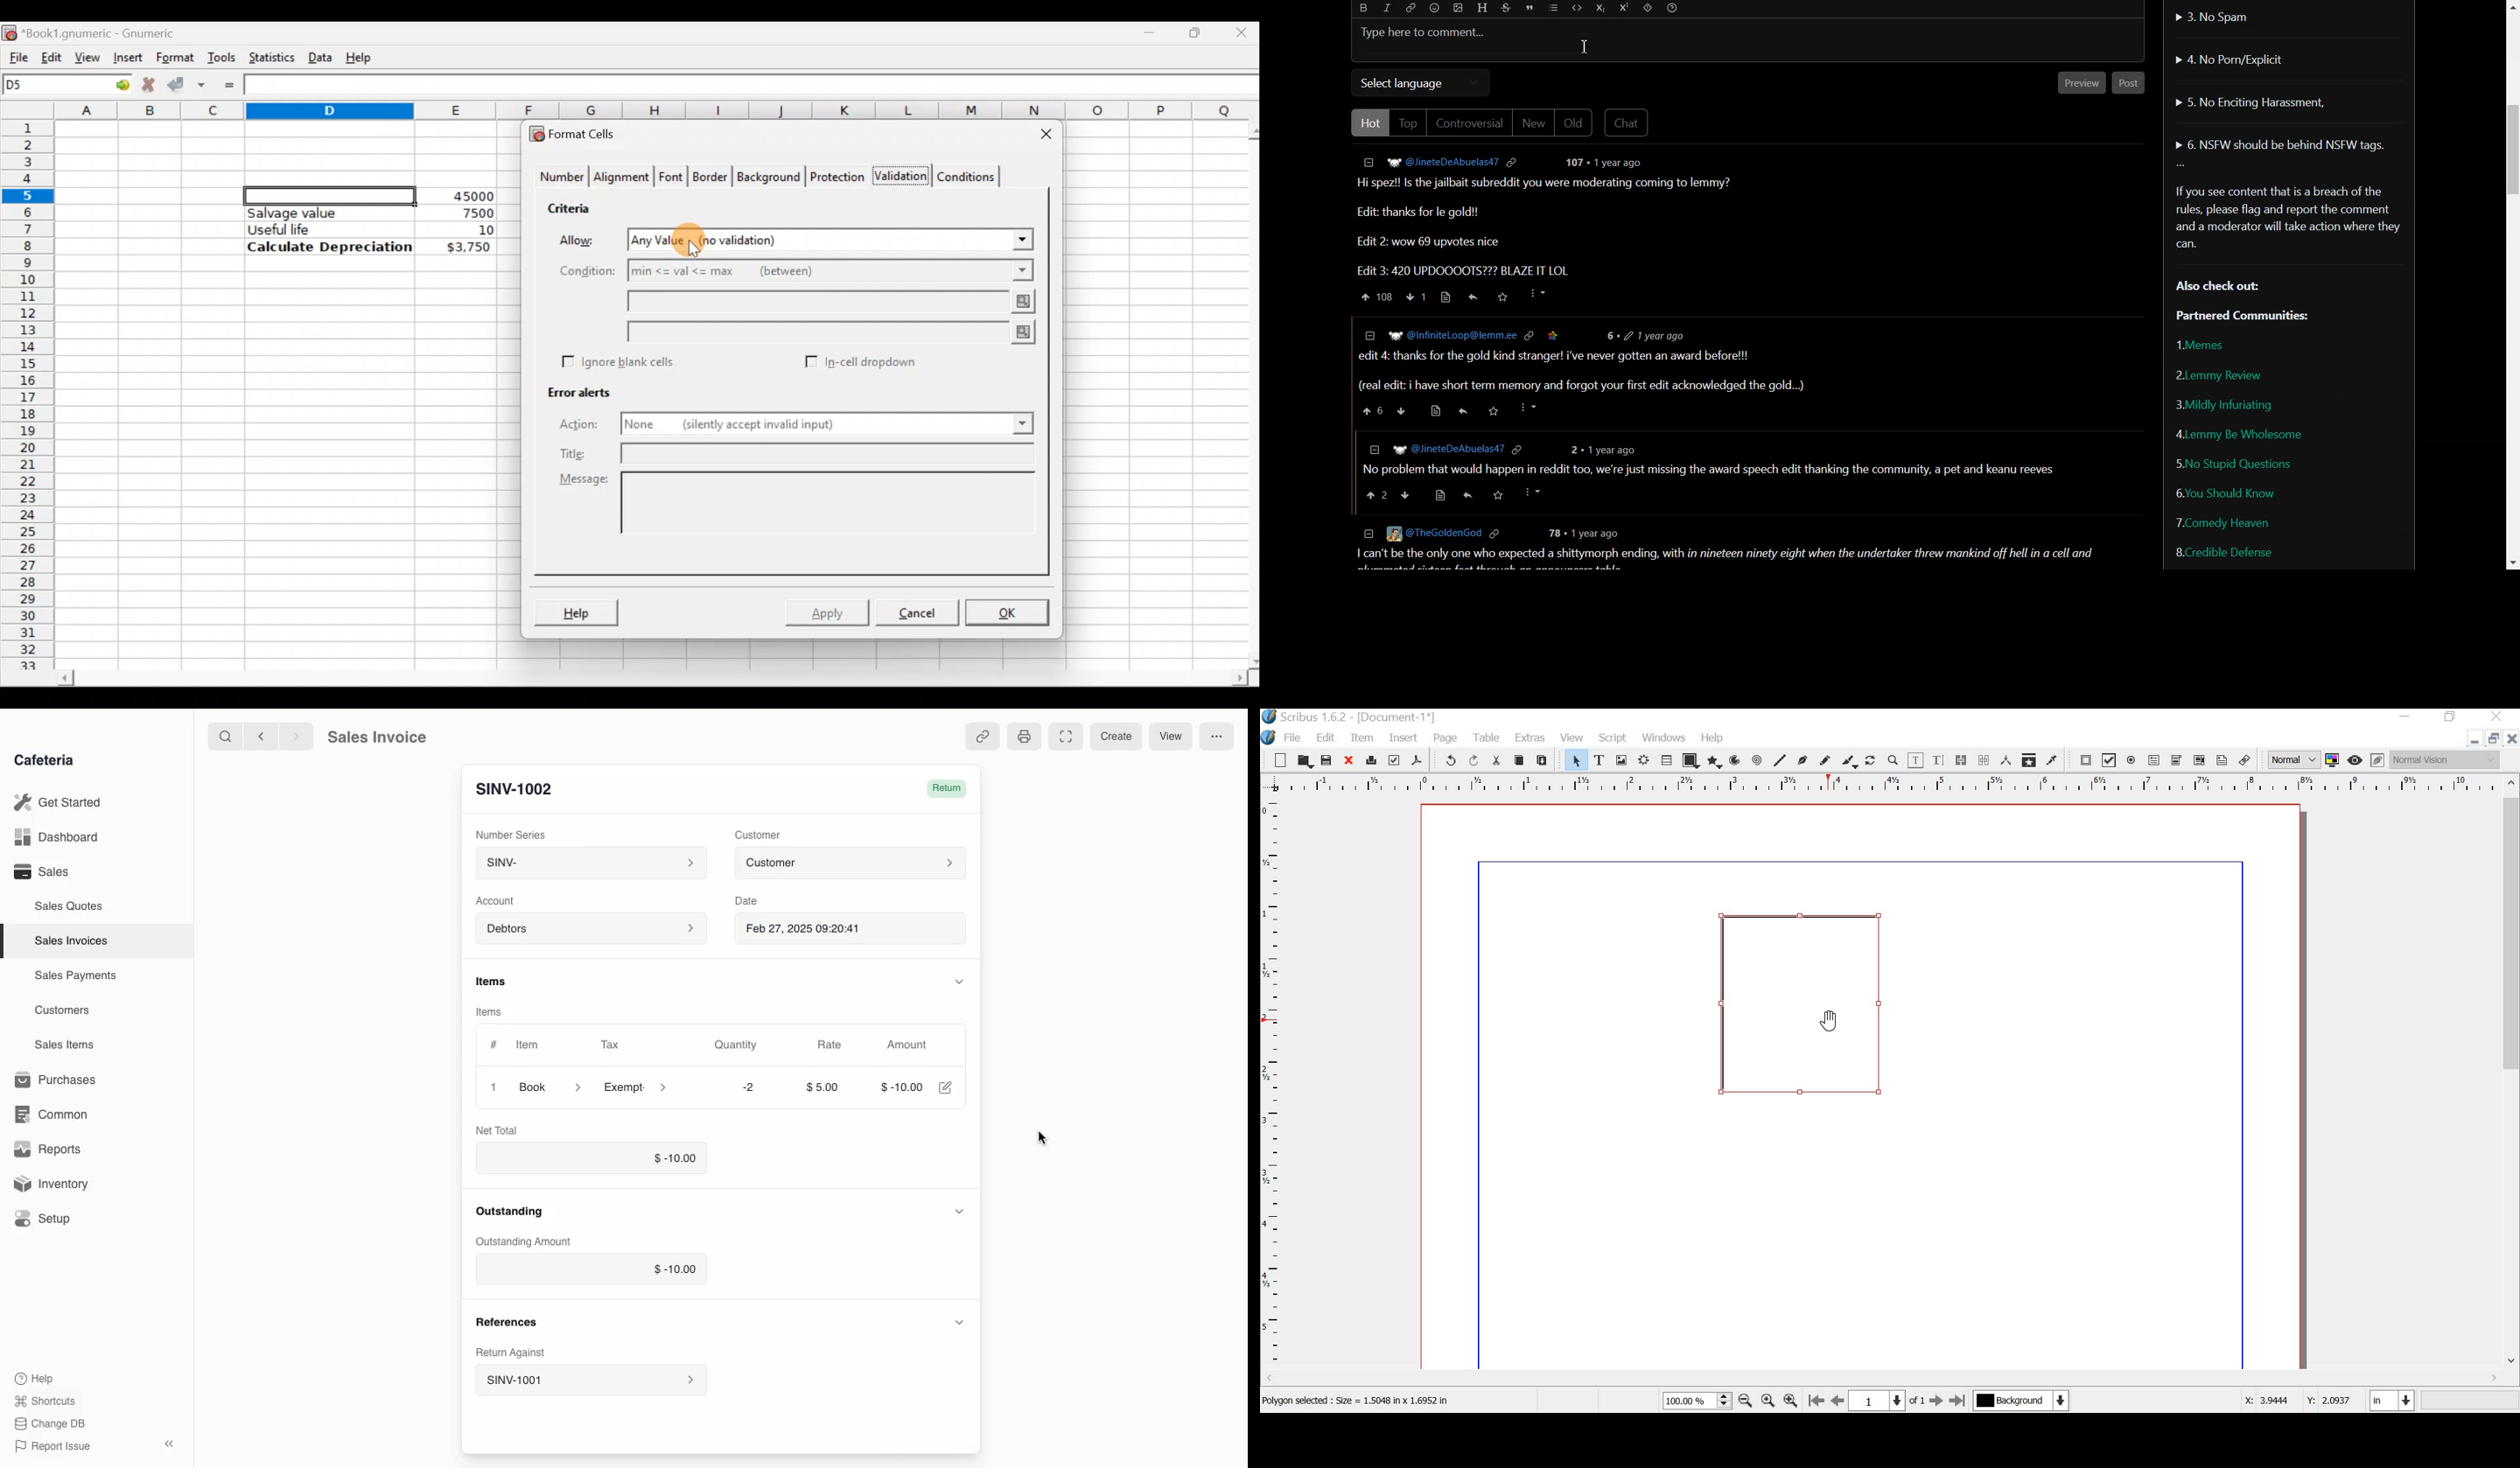 The width and height of the screenshot is (2520, 1484). I want to click on Criteria, so click(568, 207).